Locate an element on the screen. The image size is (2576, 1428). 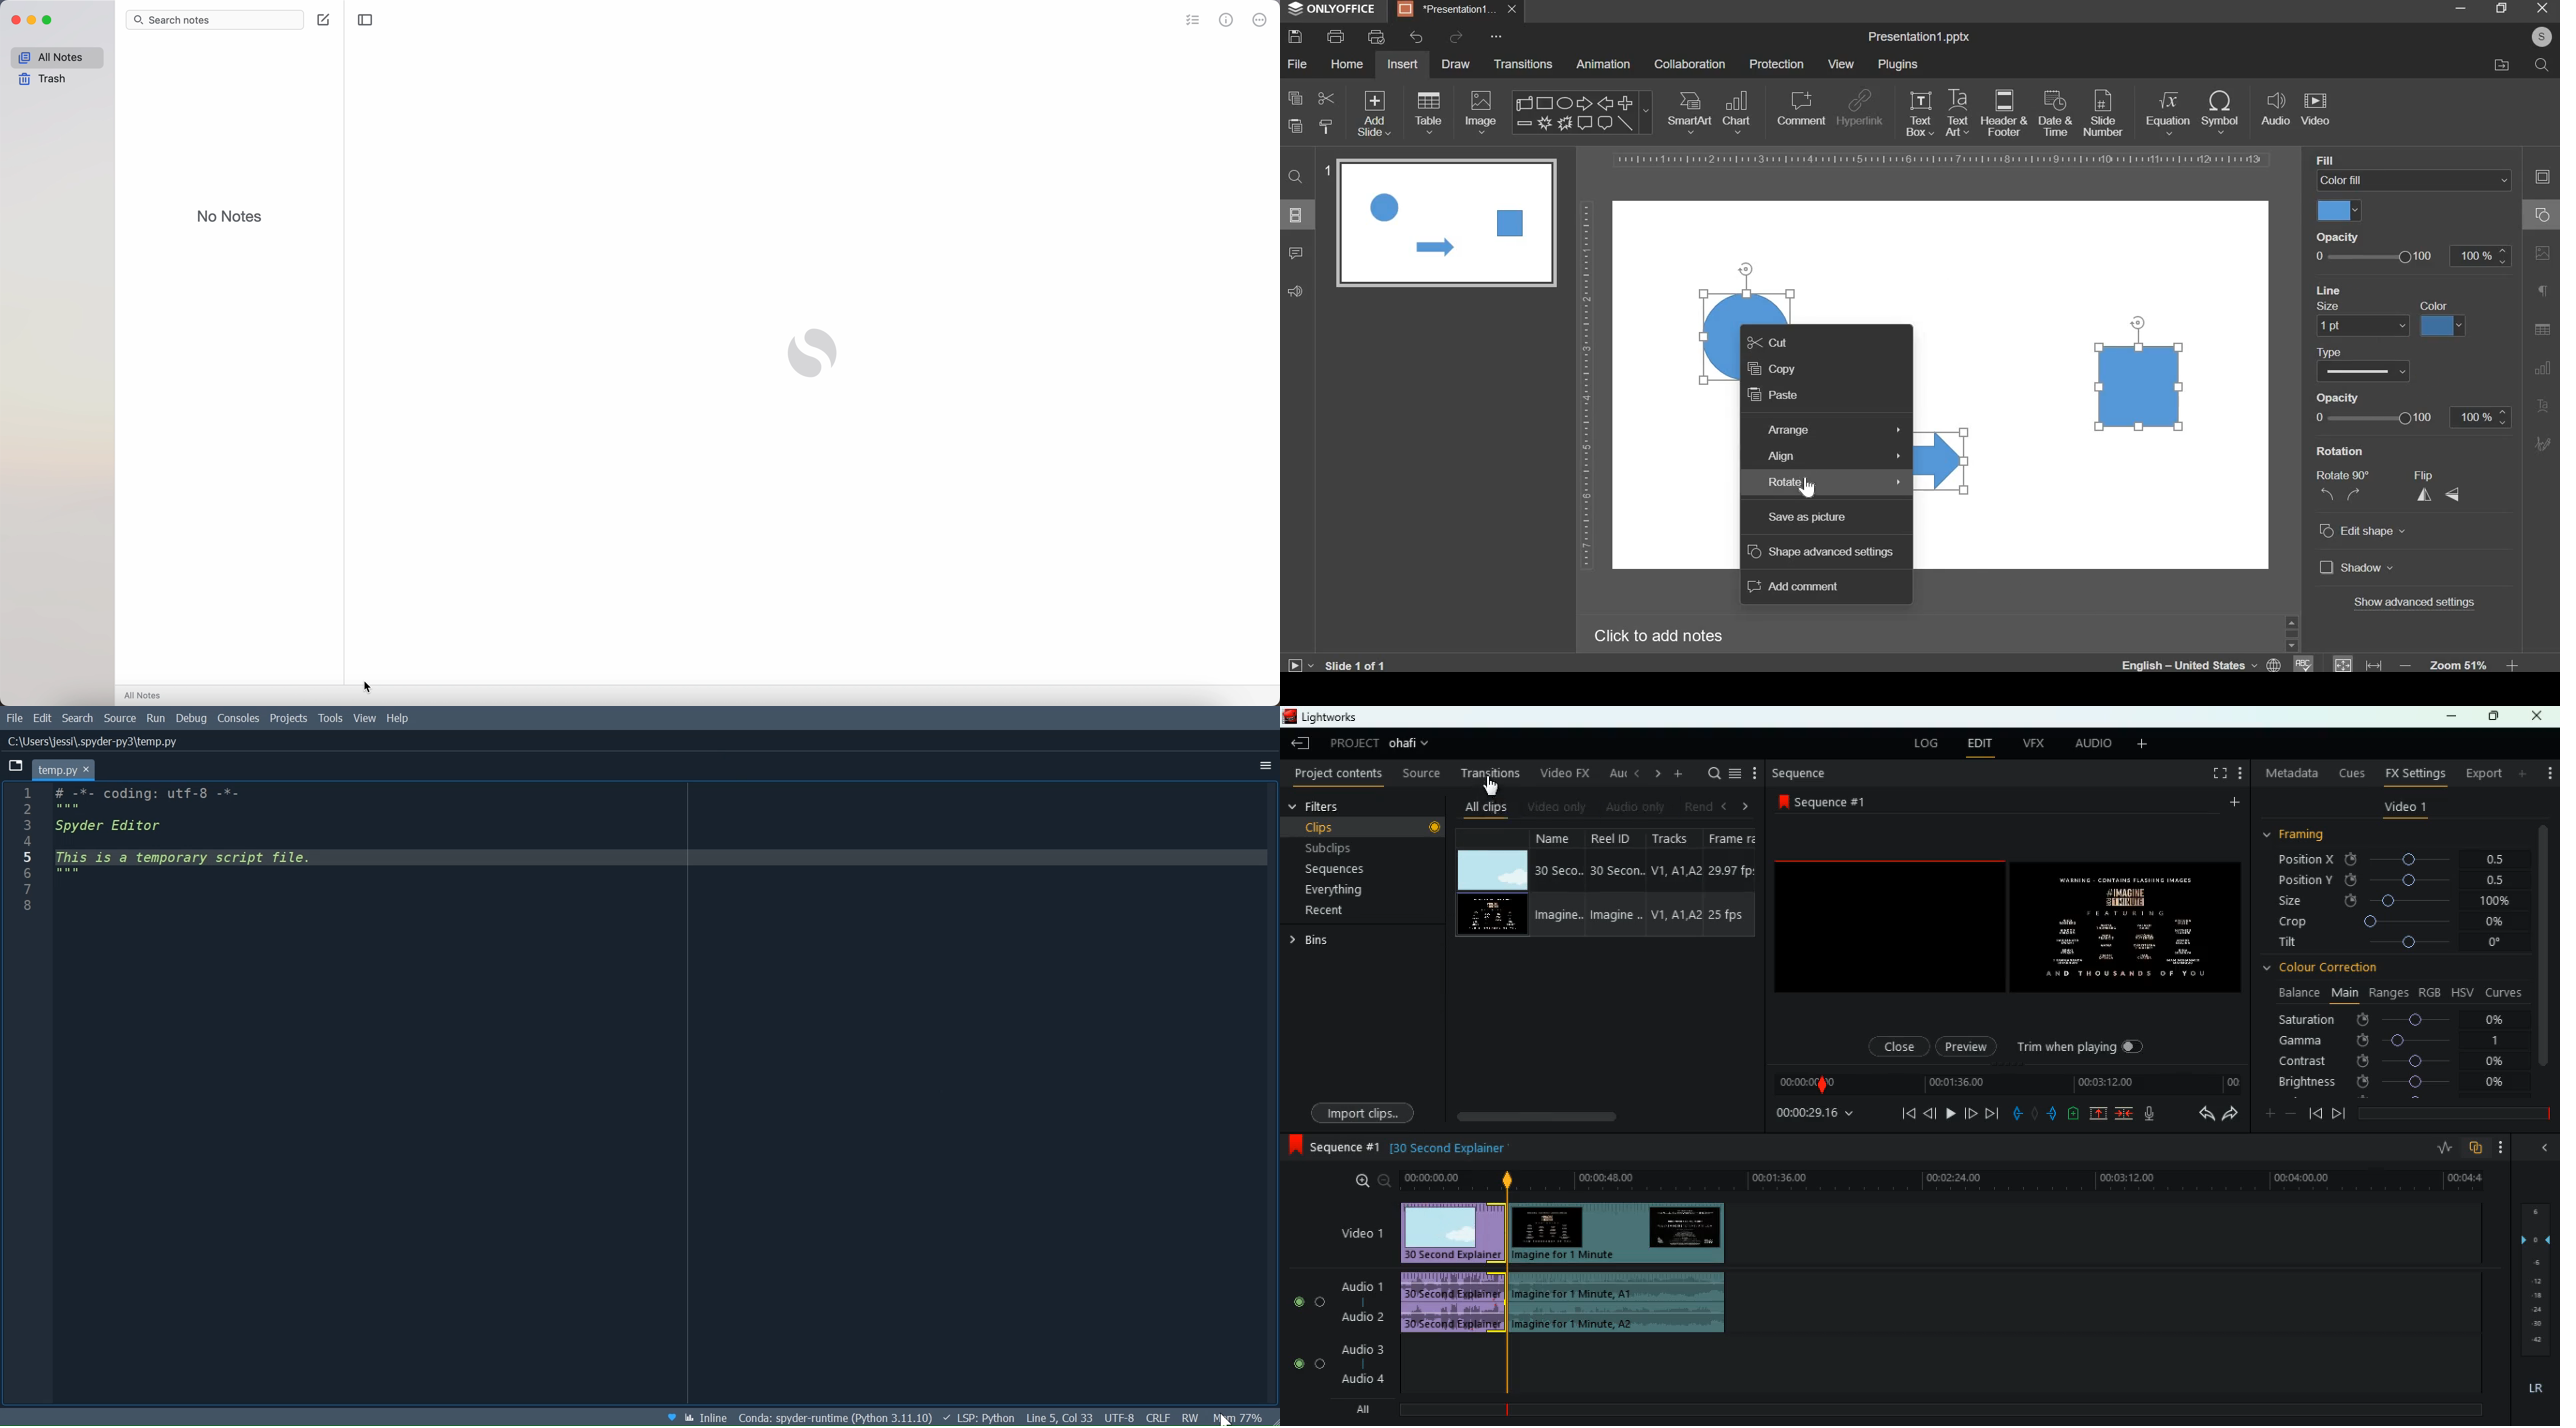
* ONLYOFFICE is located at coordinates (1332, 9).